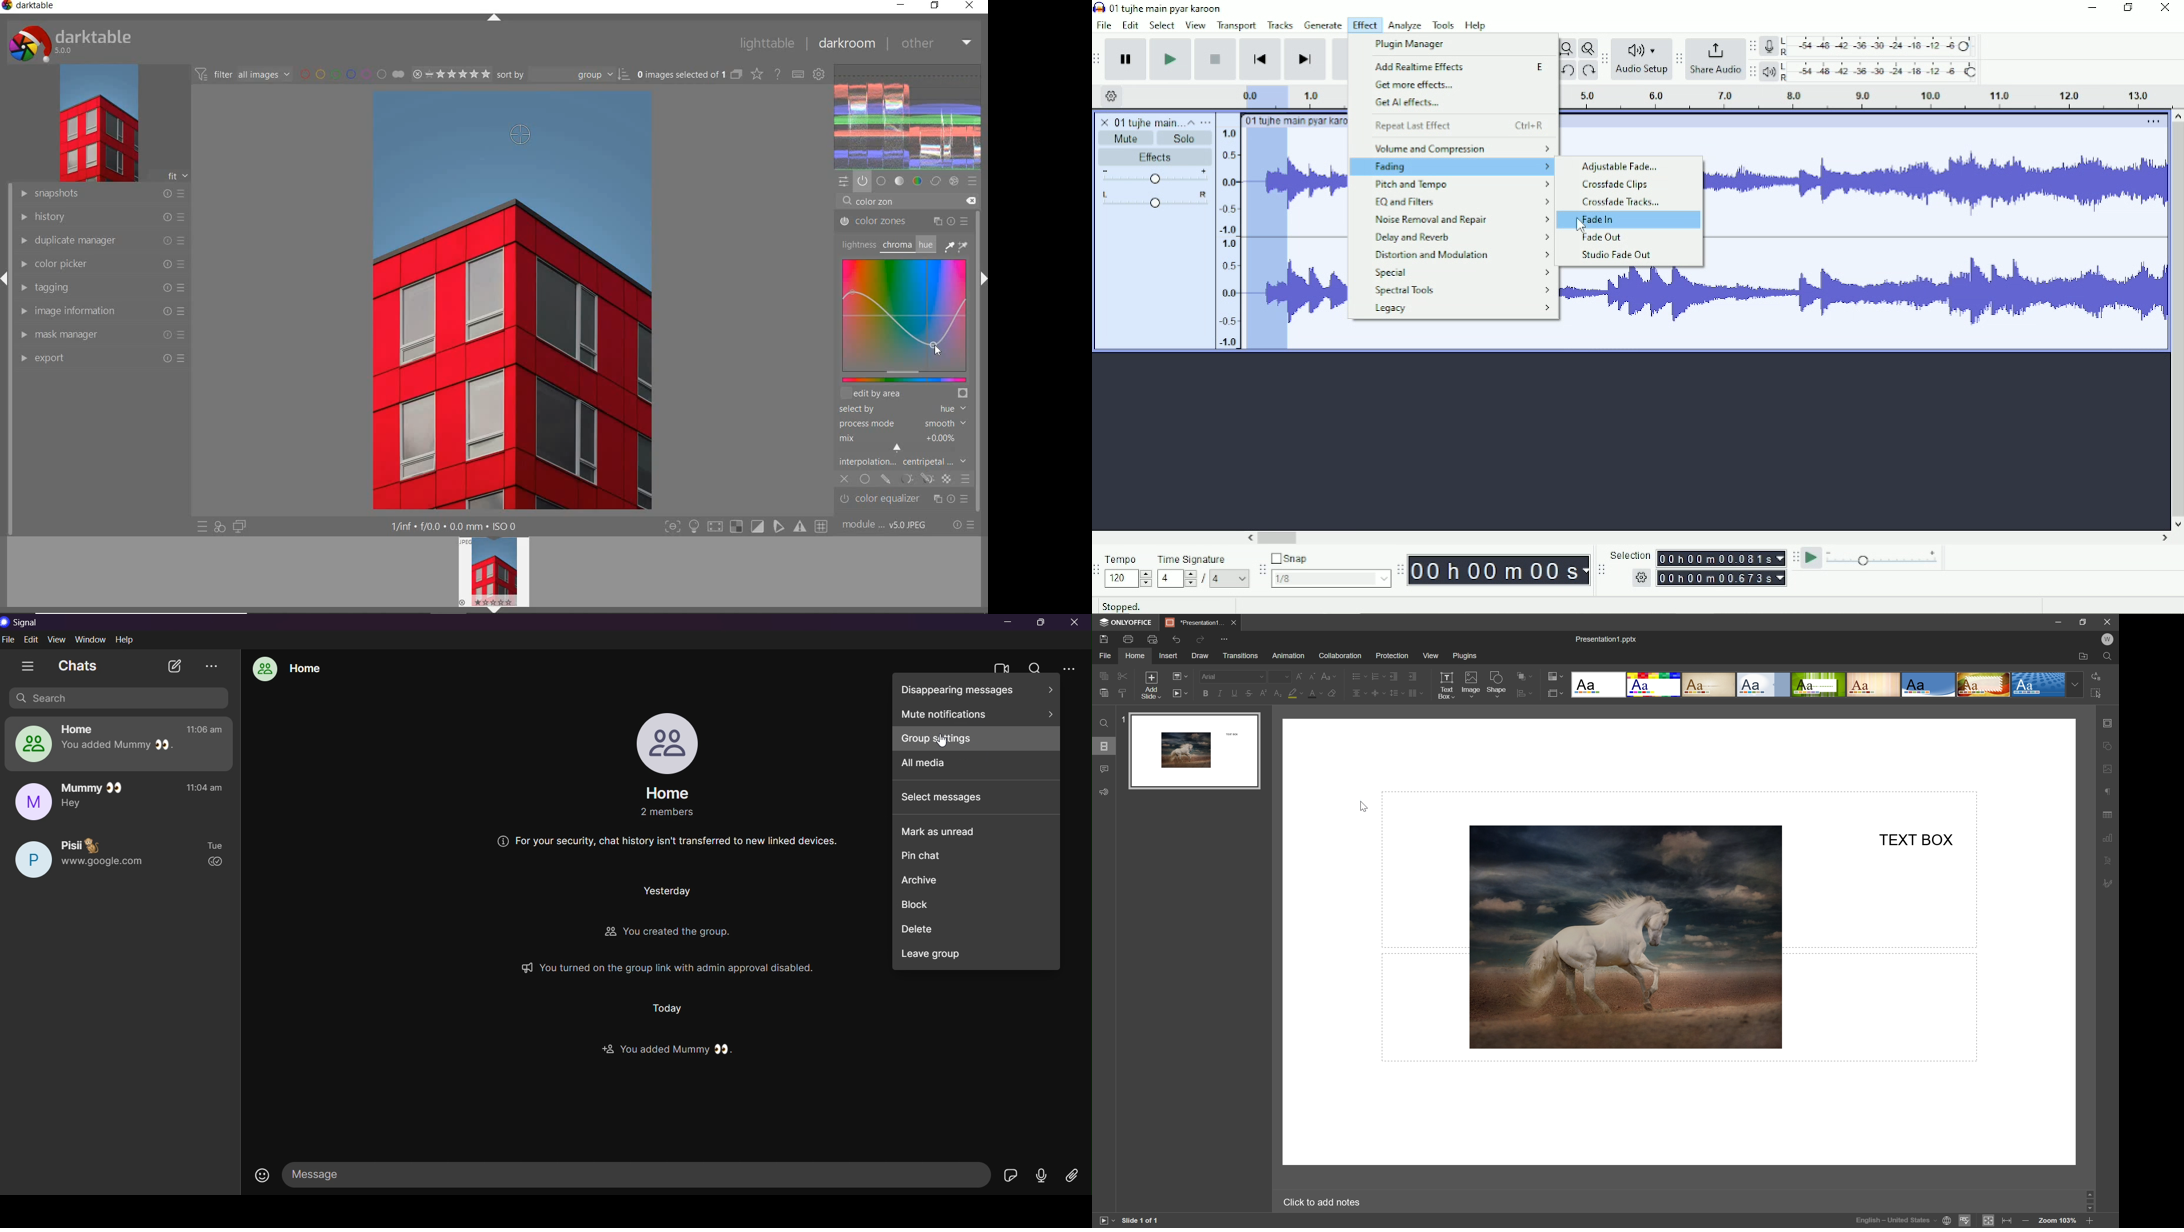 This screenshot has height=1232, width=2184. Describe the element at coordinates (127, 640) in the screenshot. I see `help` at that location.